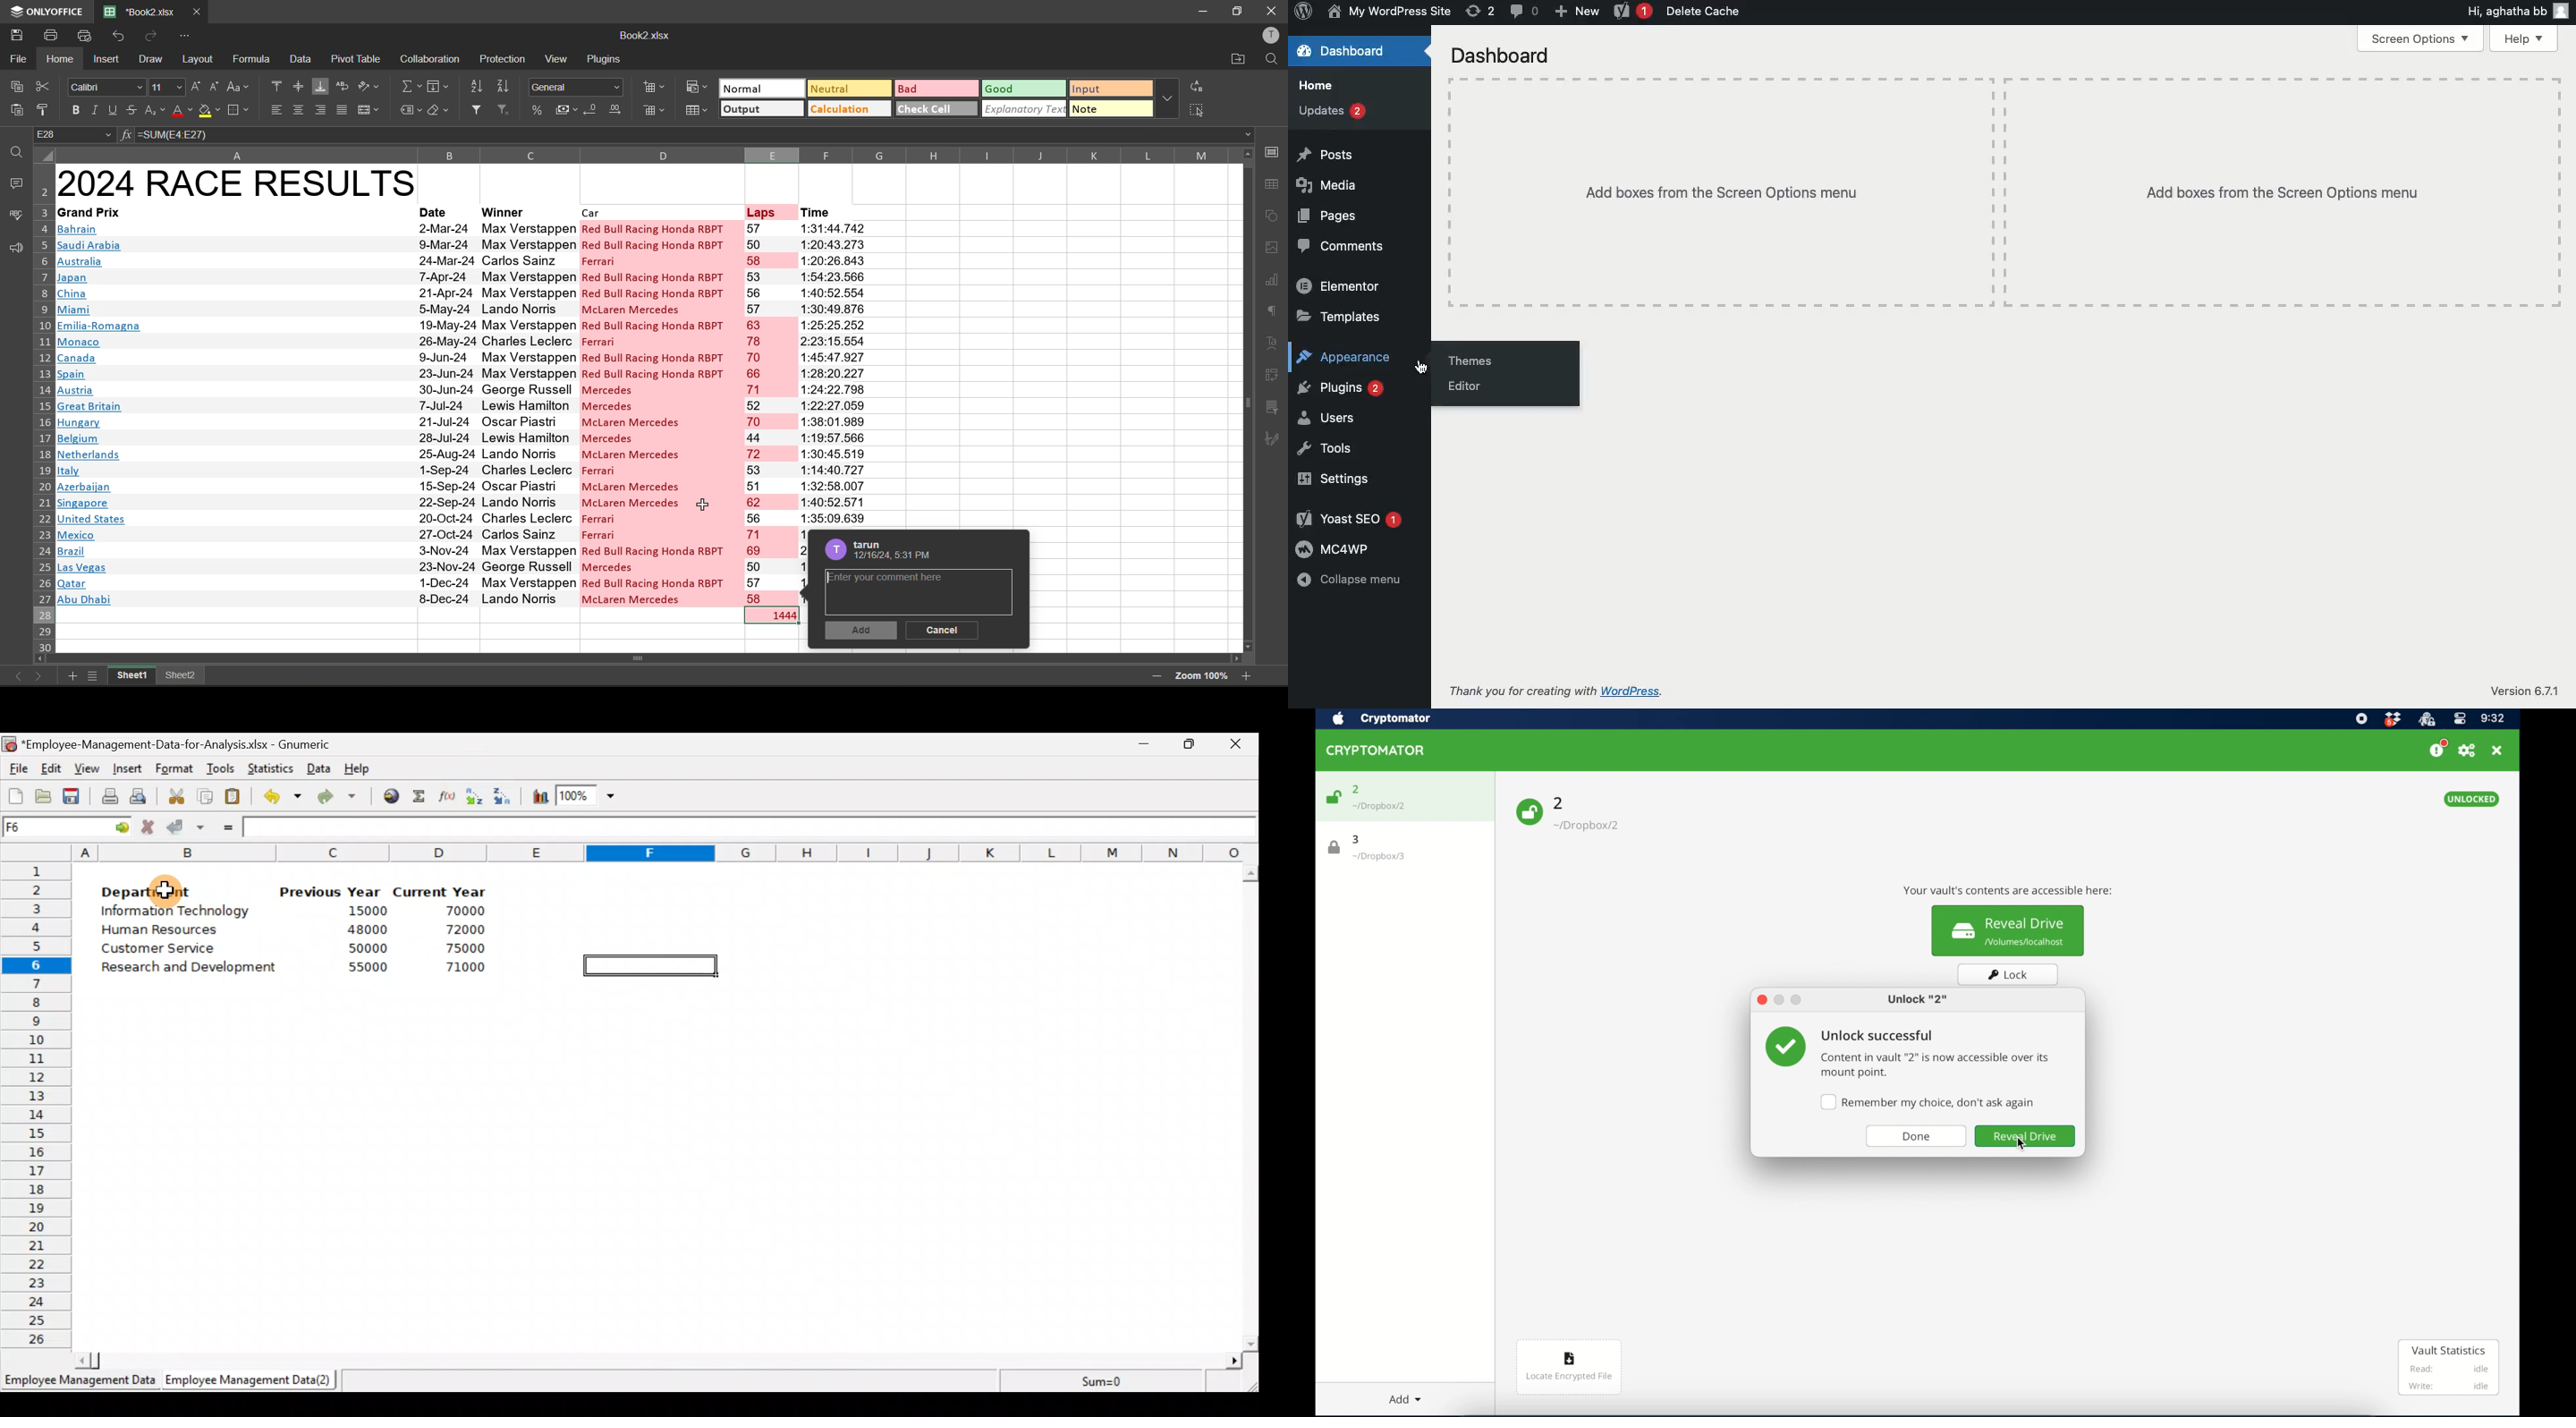 The image size is (2576, 1428). Describe the element at coordinates (596, 211) in the screenshot. I see `car` at that location.